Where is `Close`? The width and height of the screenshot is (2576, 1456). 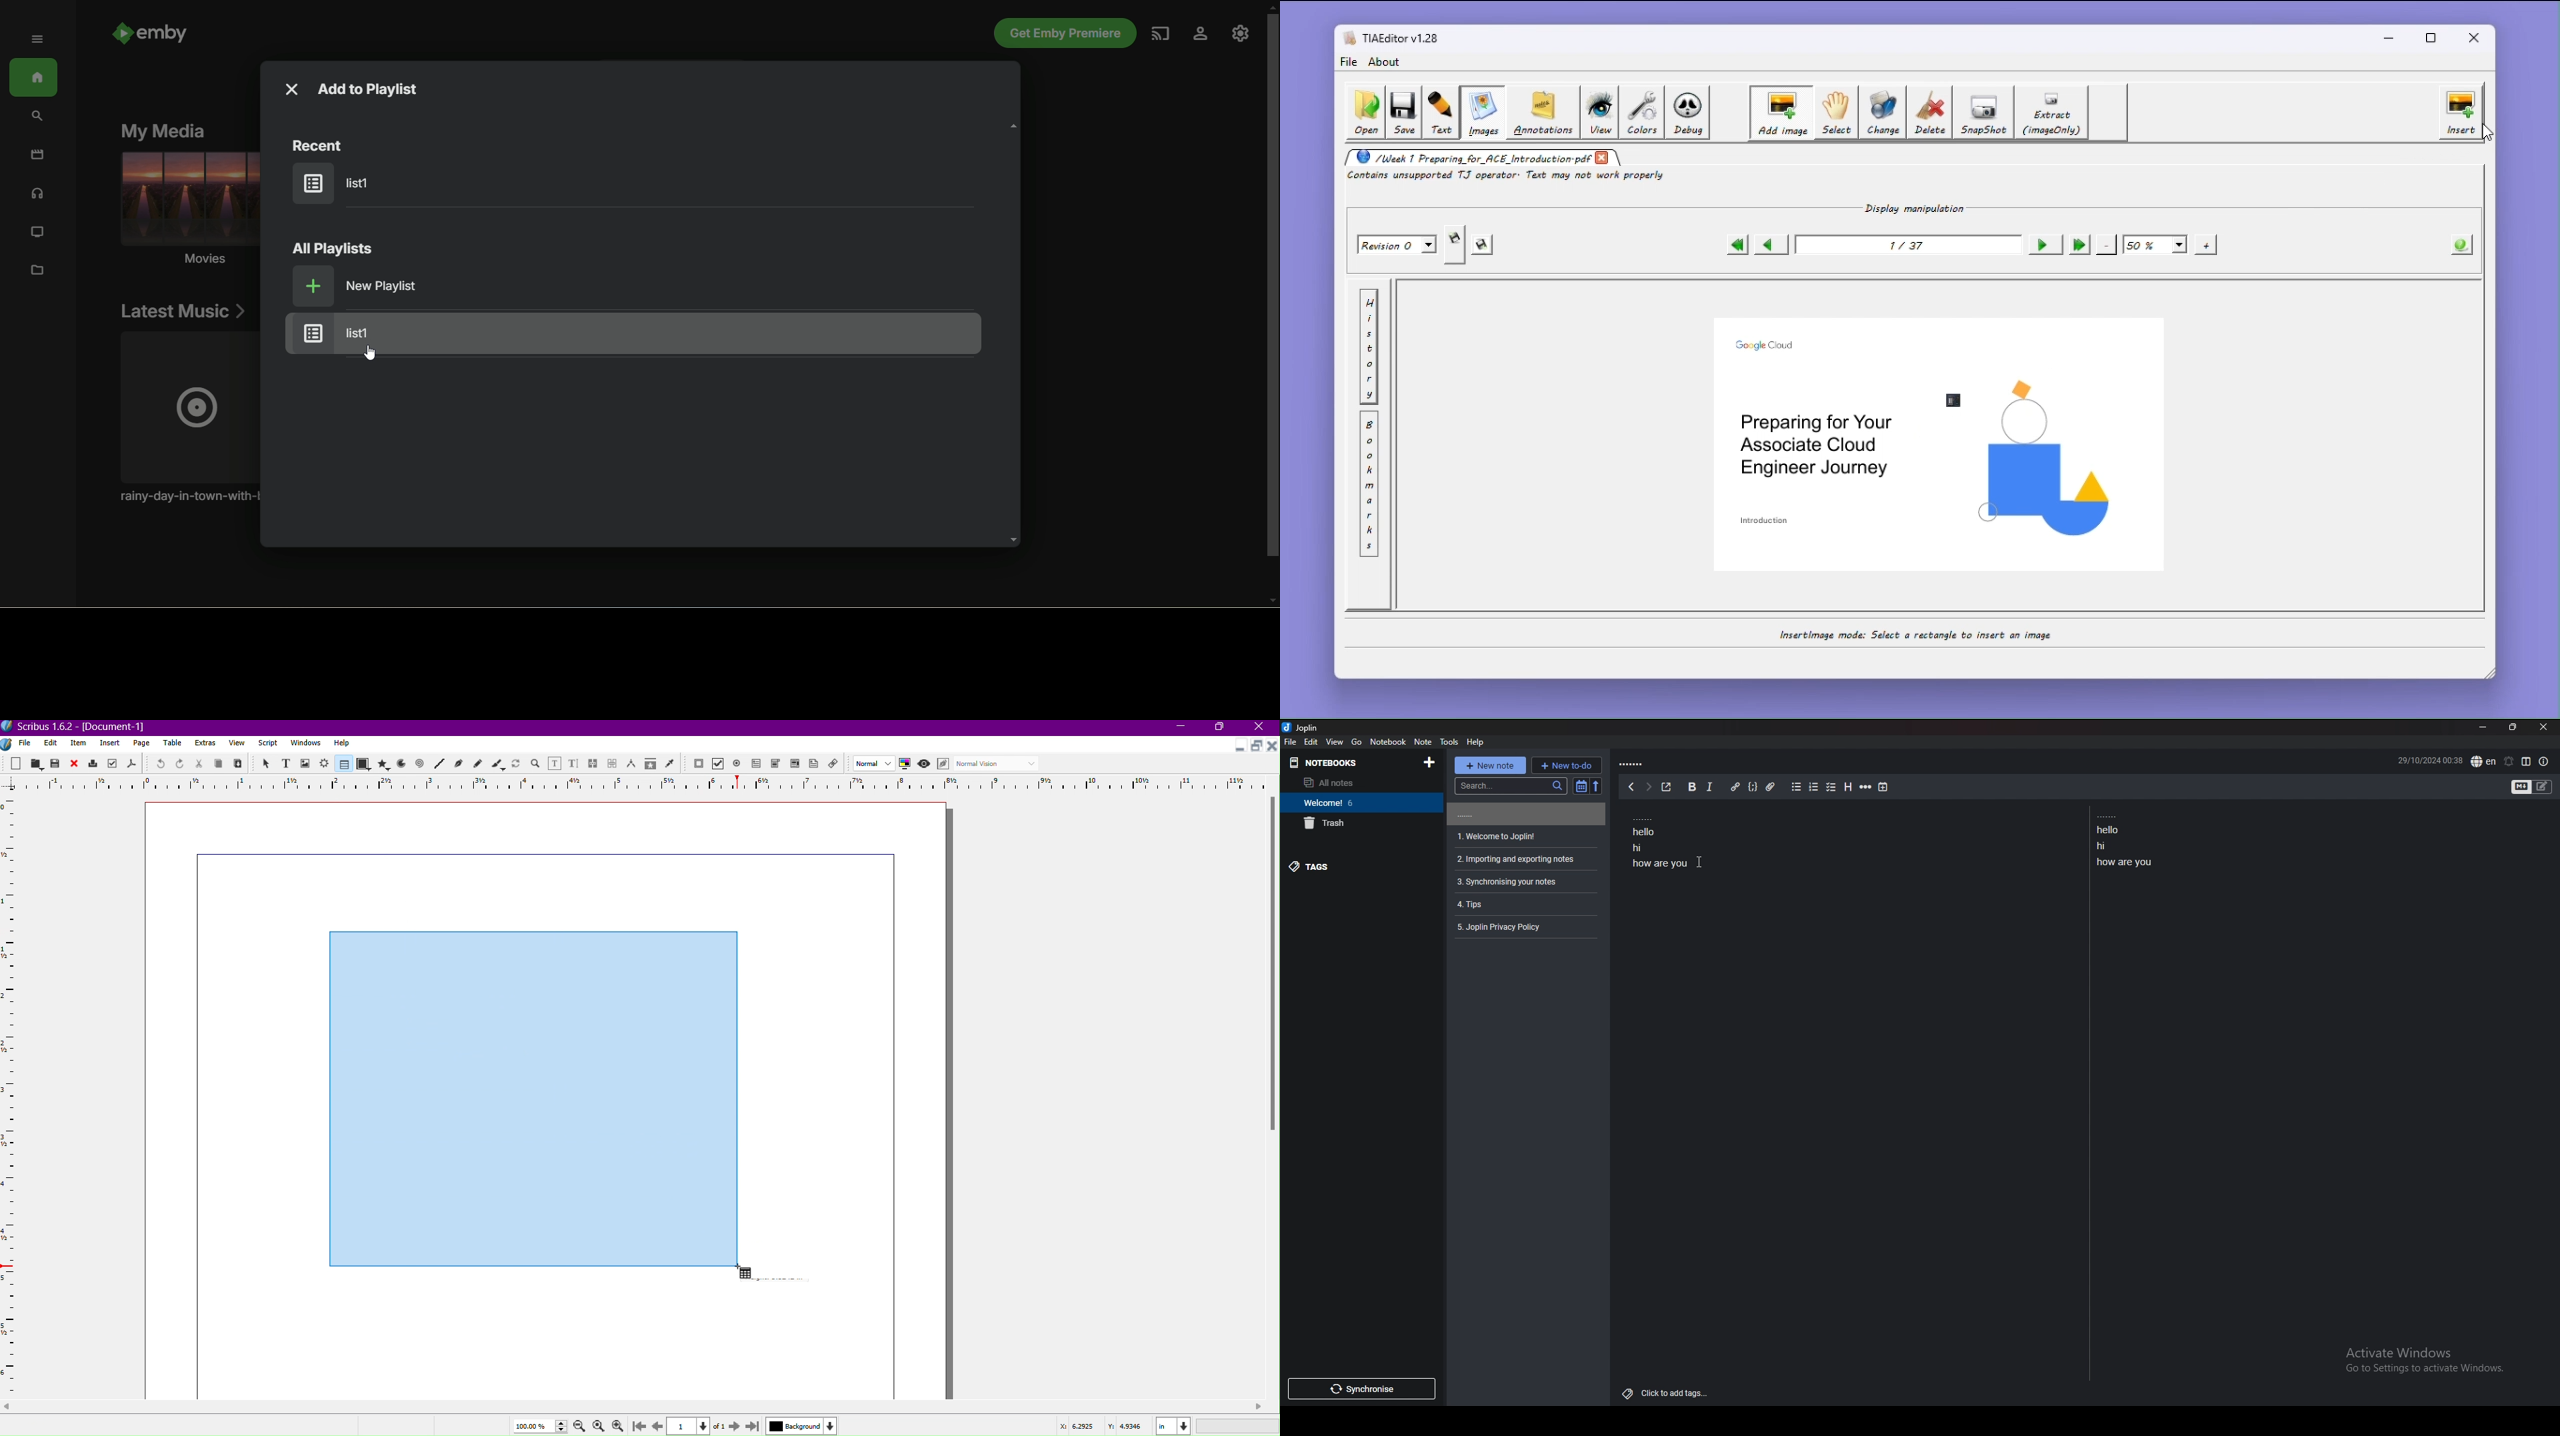 Close is located at coordinates (1263, 728).